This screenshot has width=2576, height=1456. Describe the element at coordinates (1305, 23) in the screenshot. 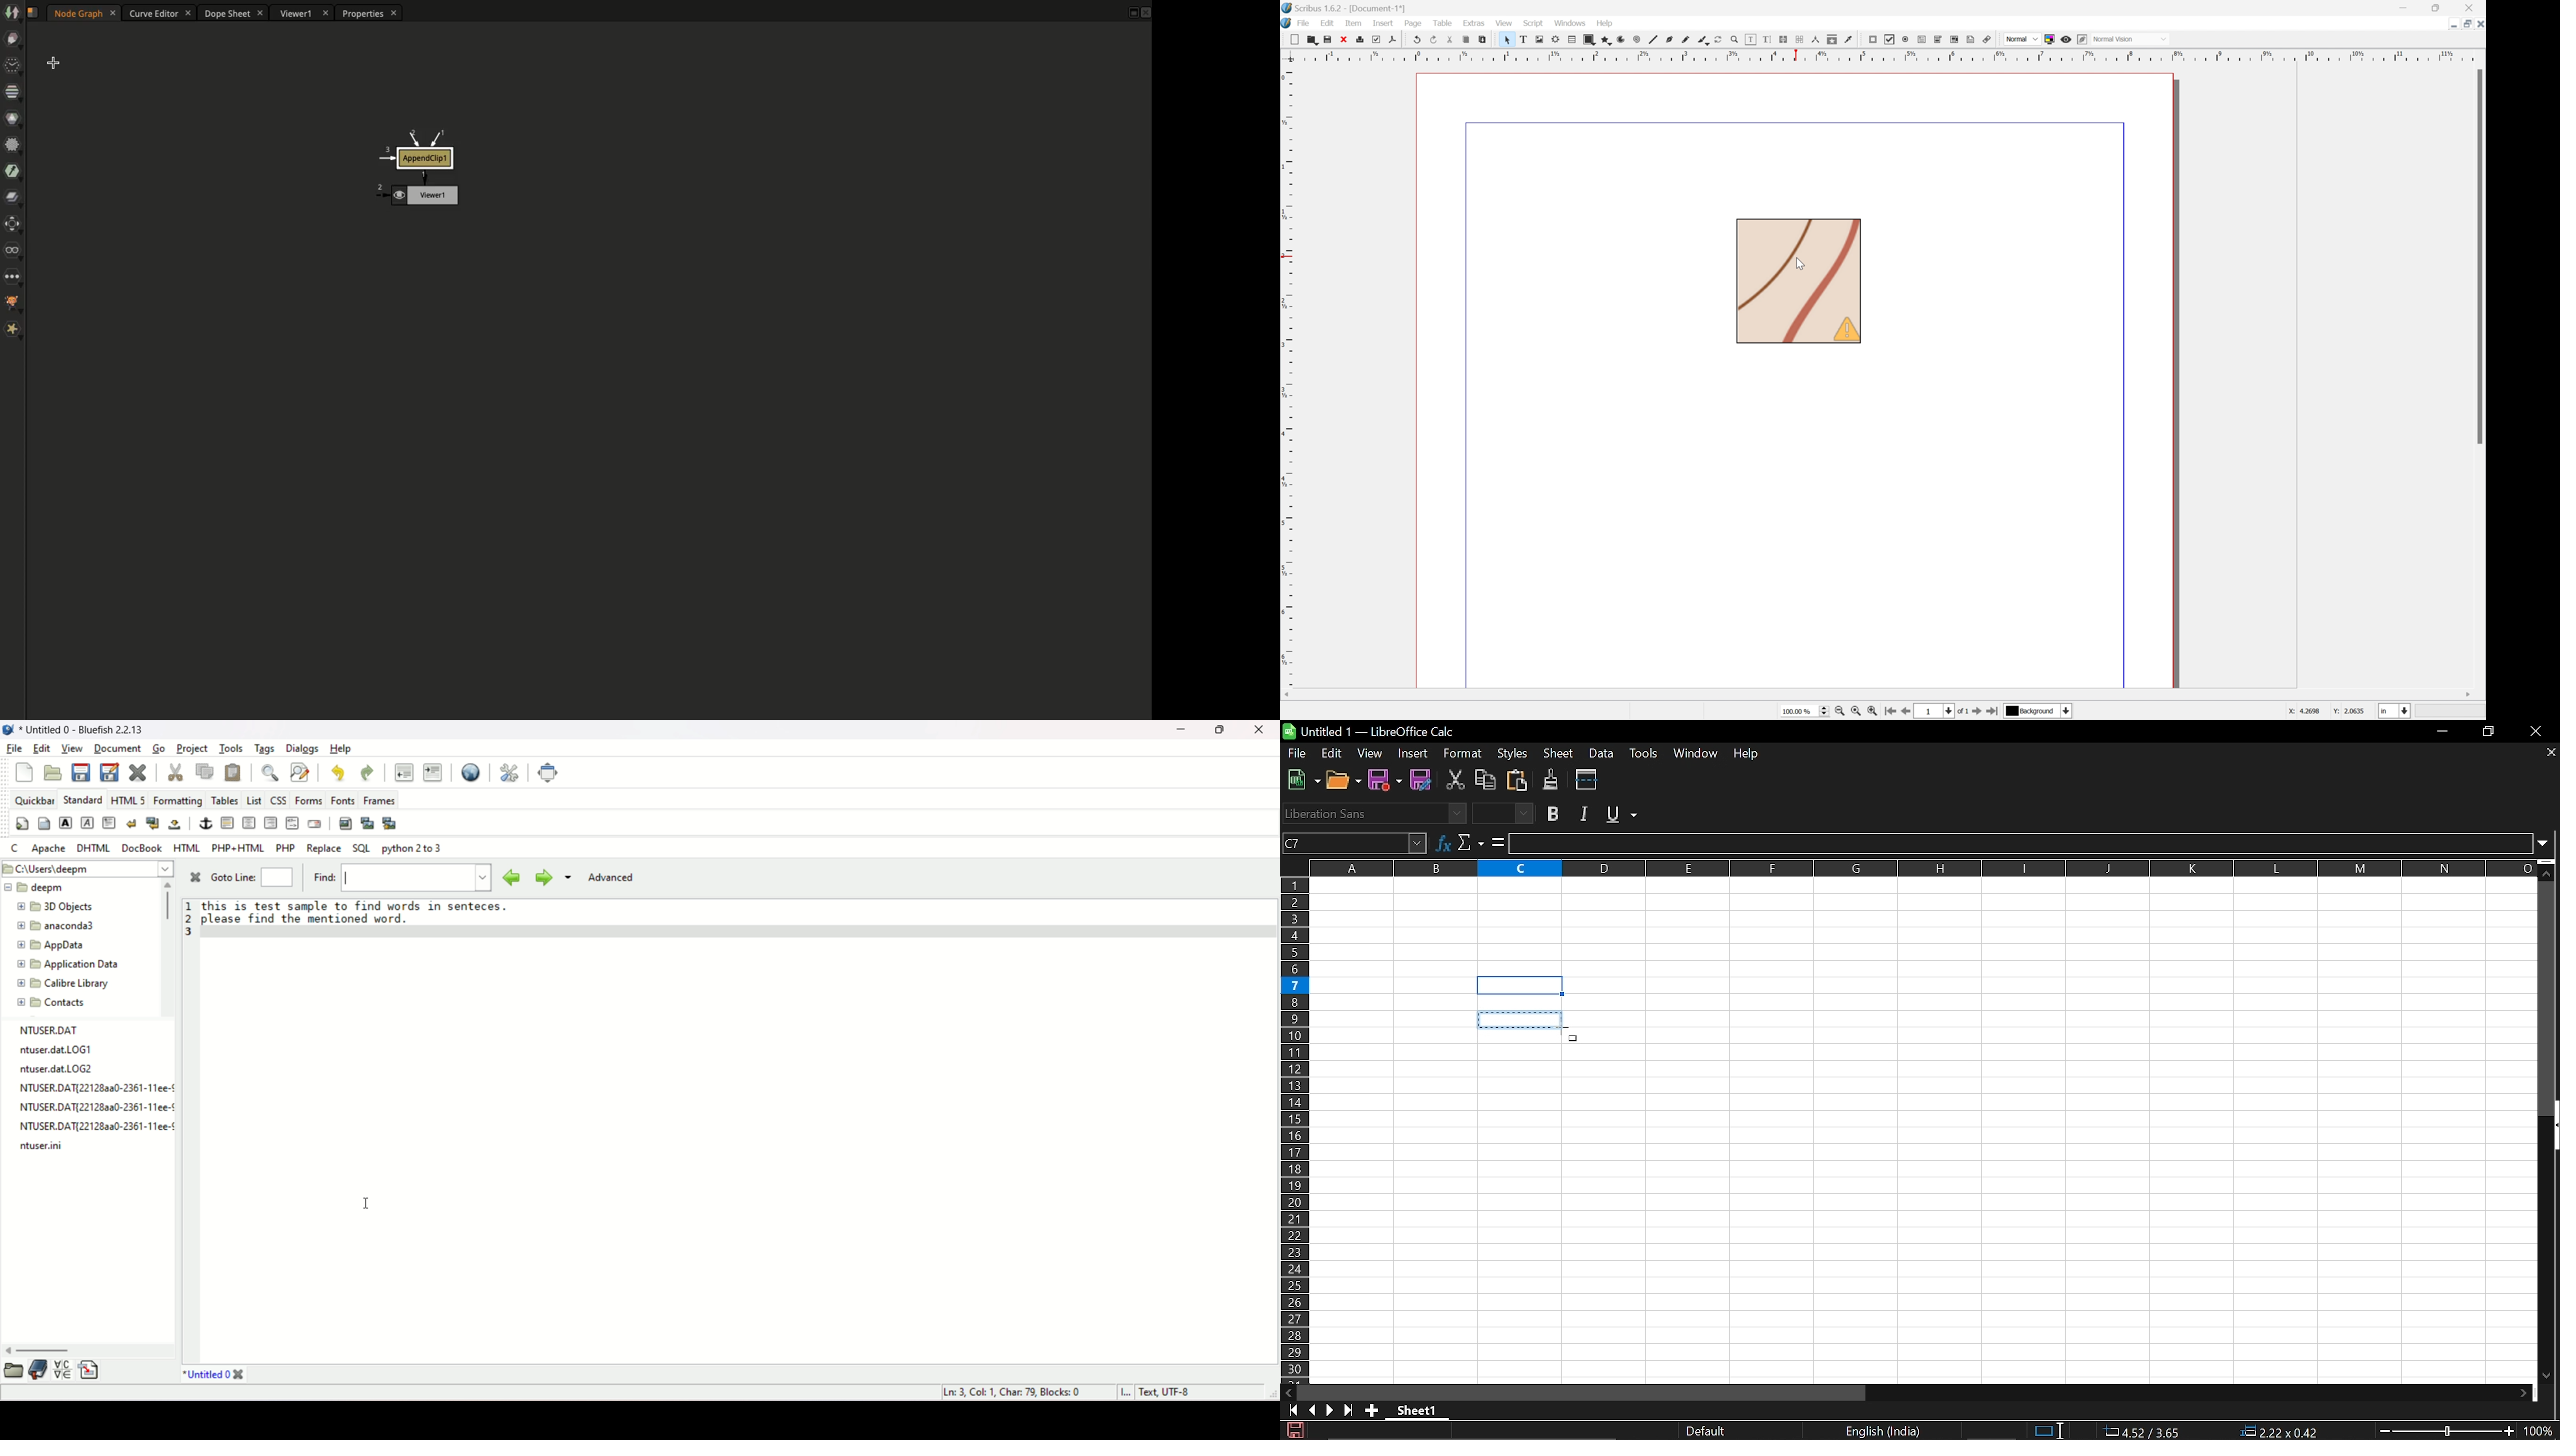

I see `File` at that location.